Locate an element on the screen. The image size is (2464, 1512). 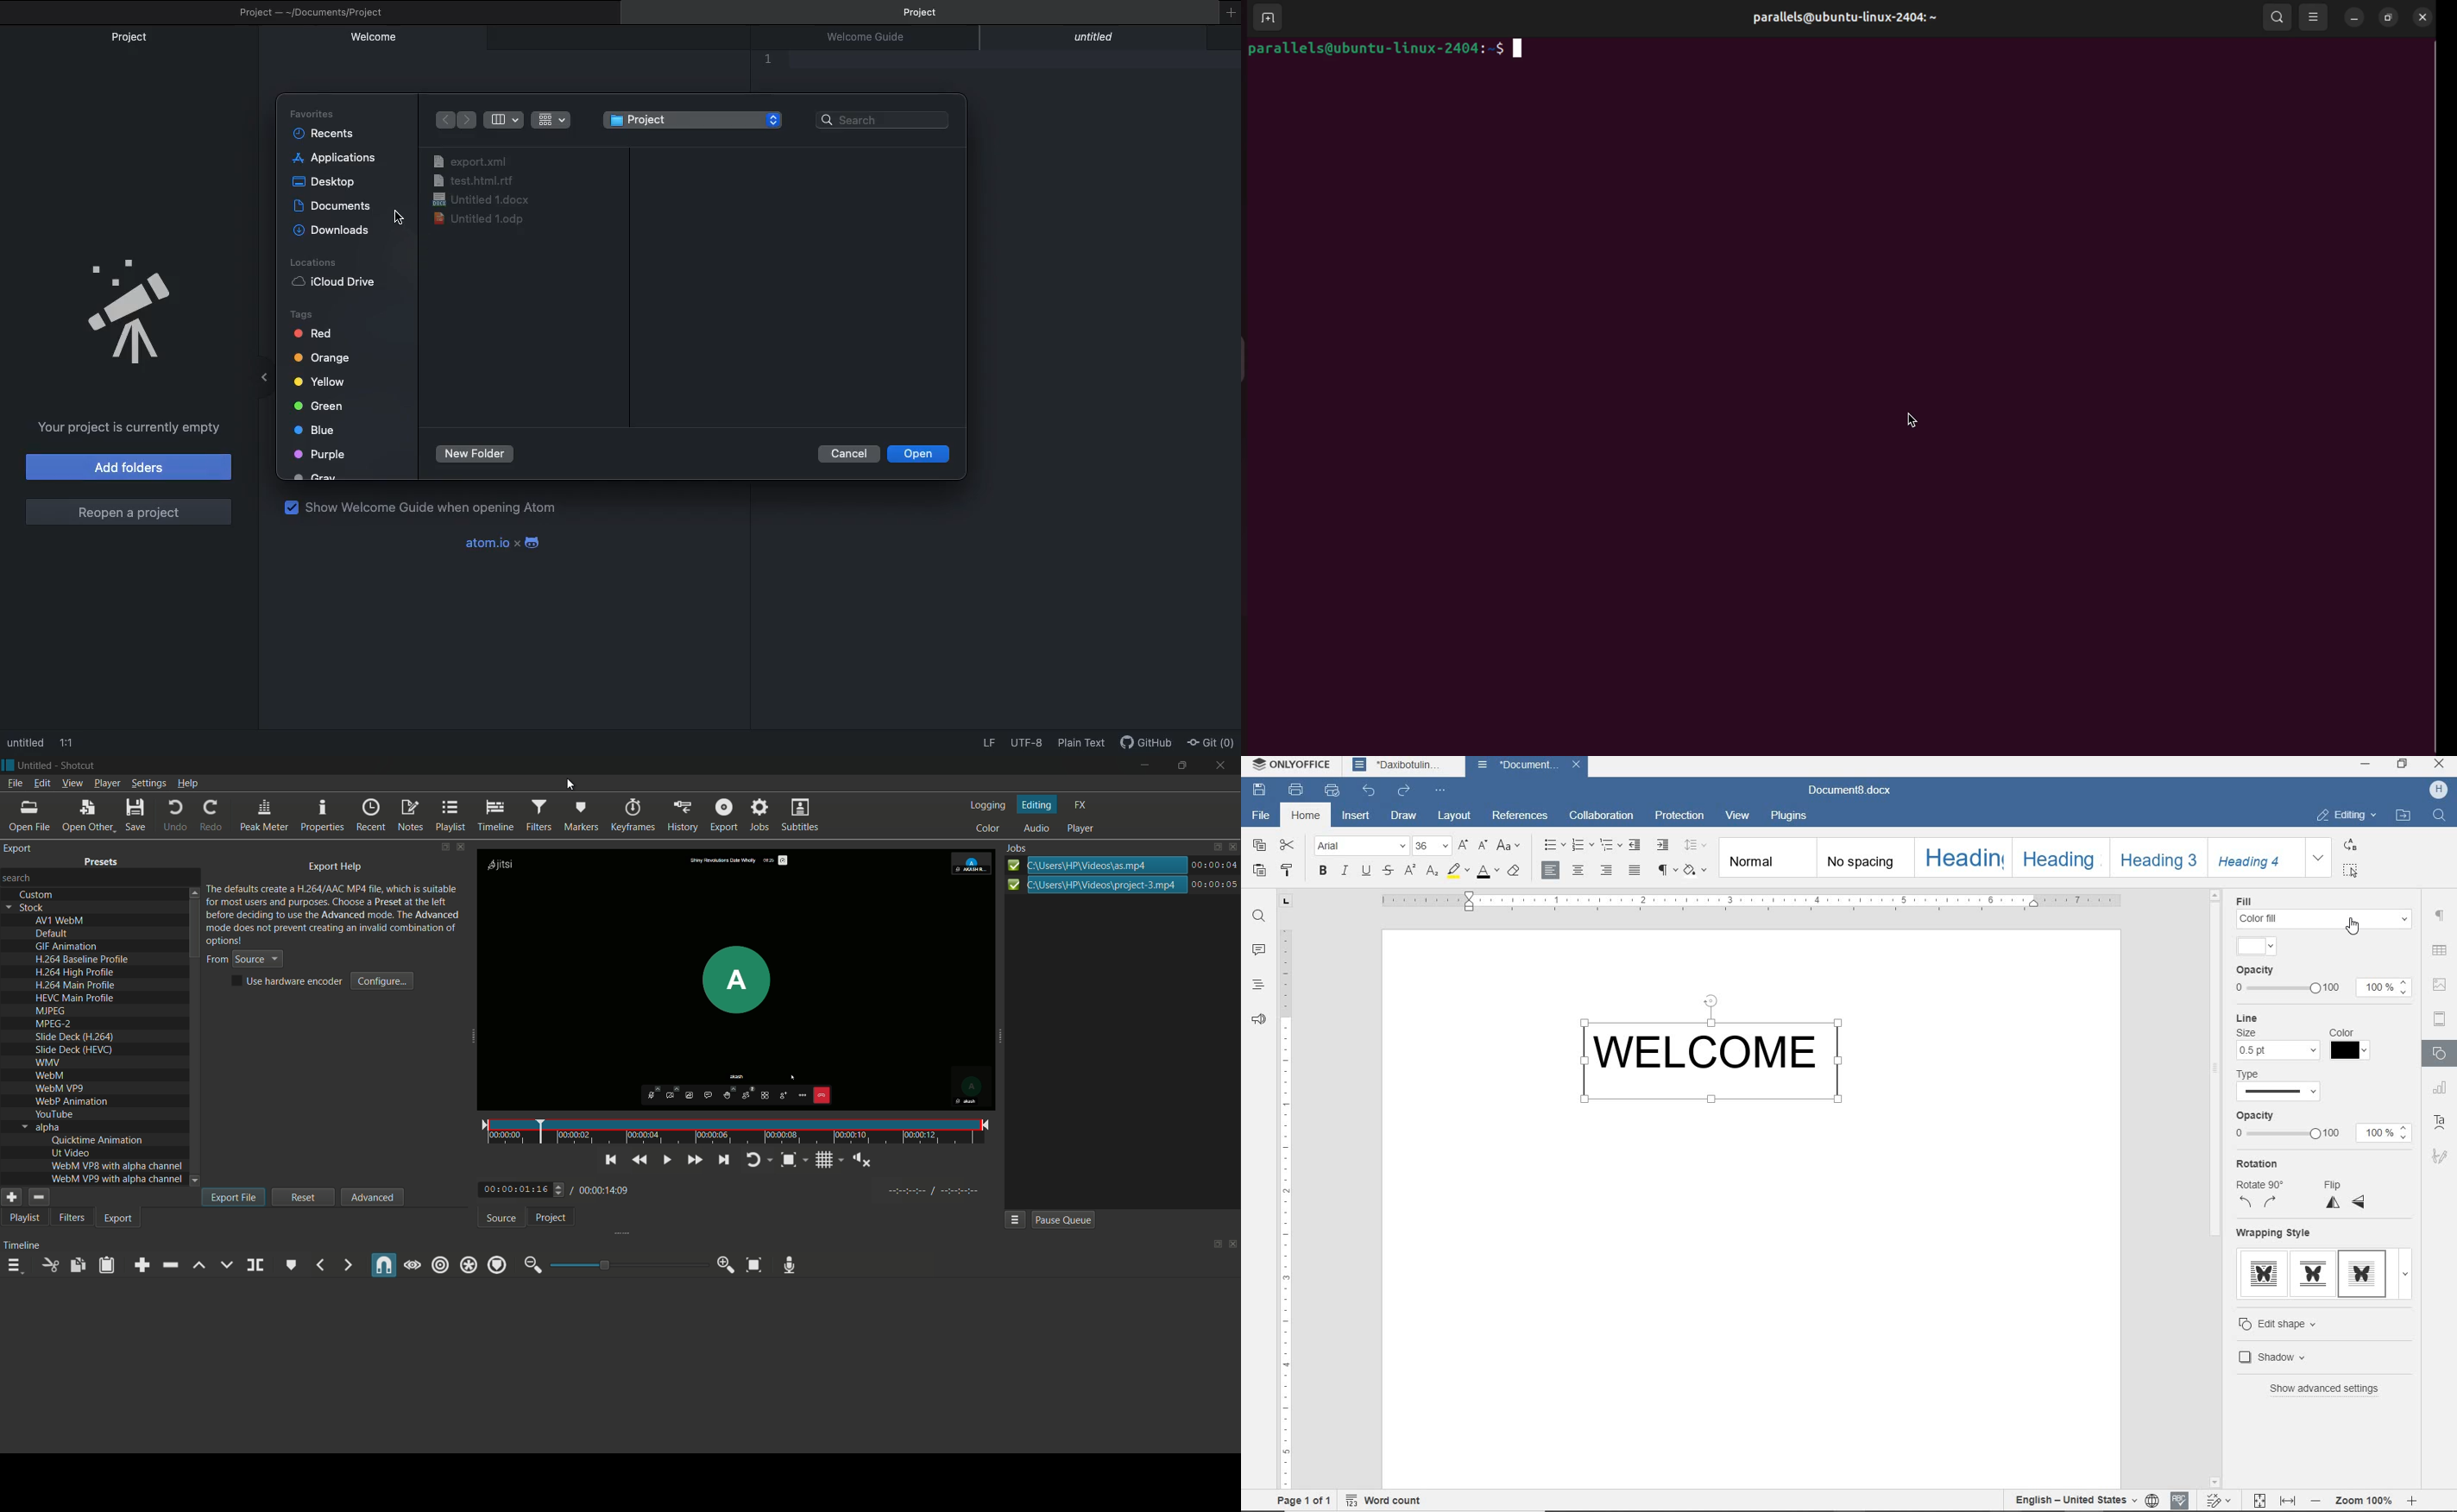
show advanced settings is located at coordinates (2329, 1390).